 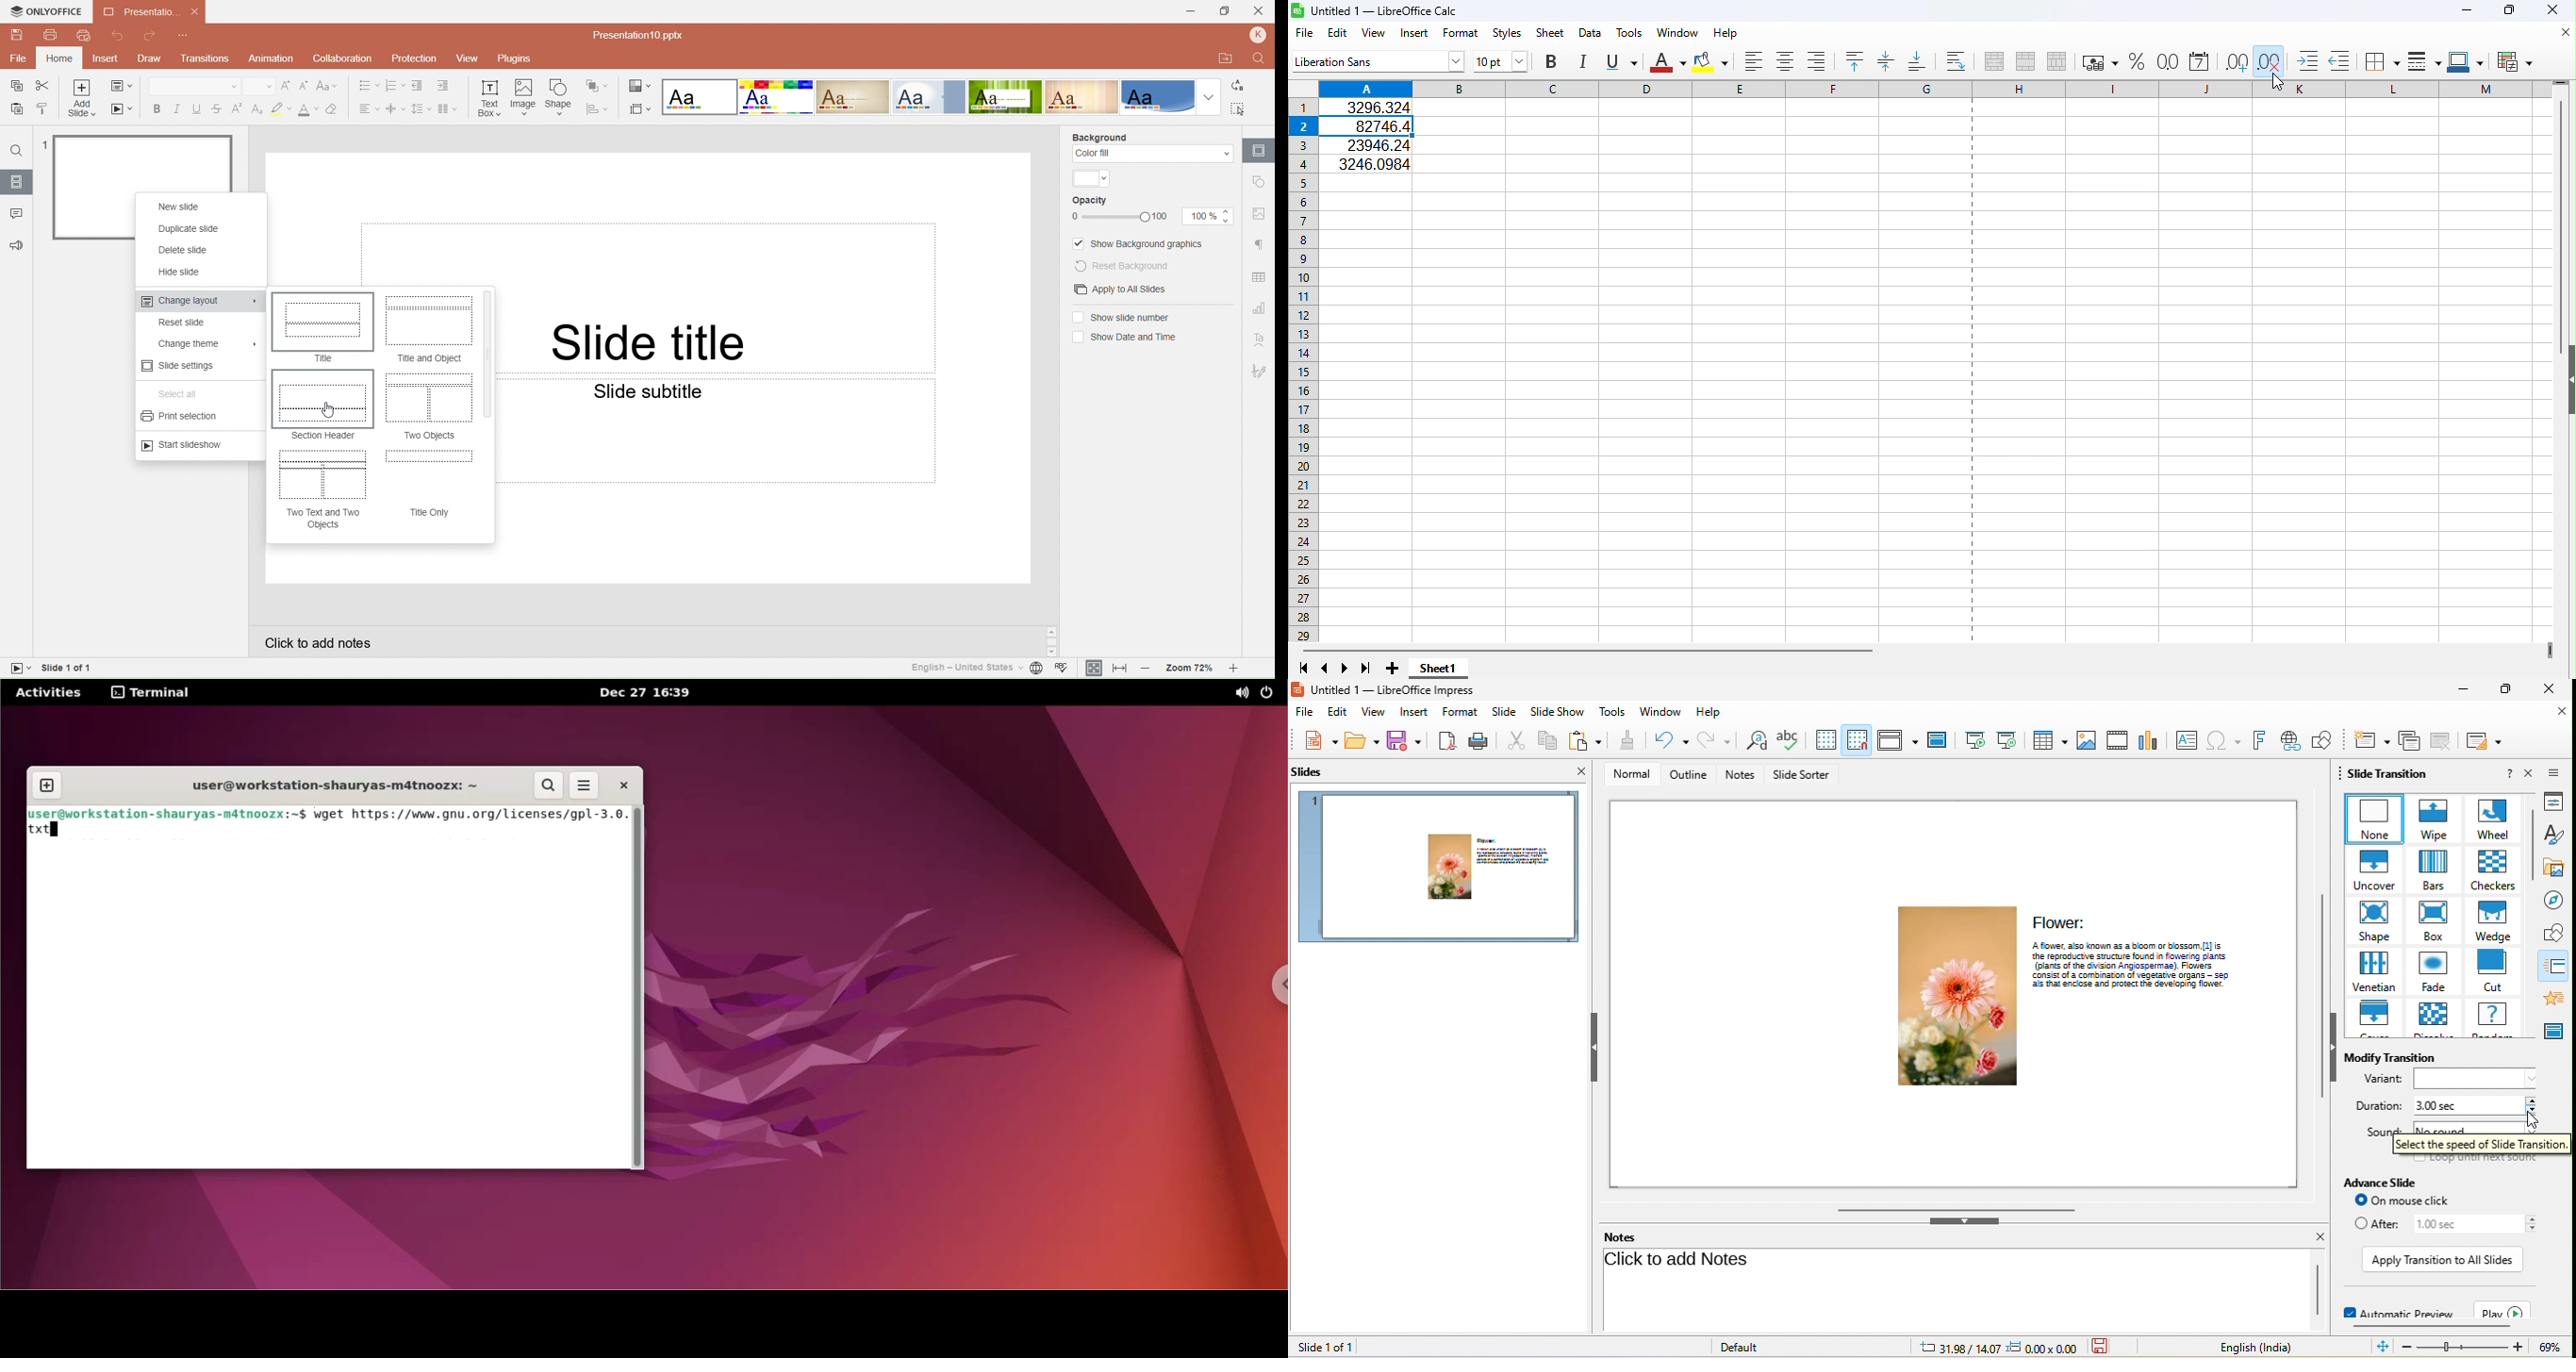 I want to click on outline, so click(x=1688, y=775).